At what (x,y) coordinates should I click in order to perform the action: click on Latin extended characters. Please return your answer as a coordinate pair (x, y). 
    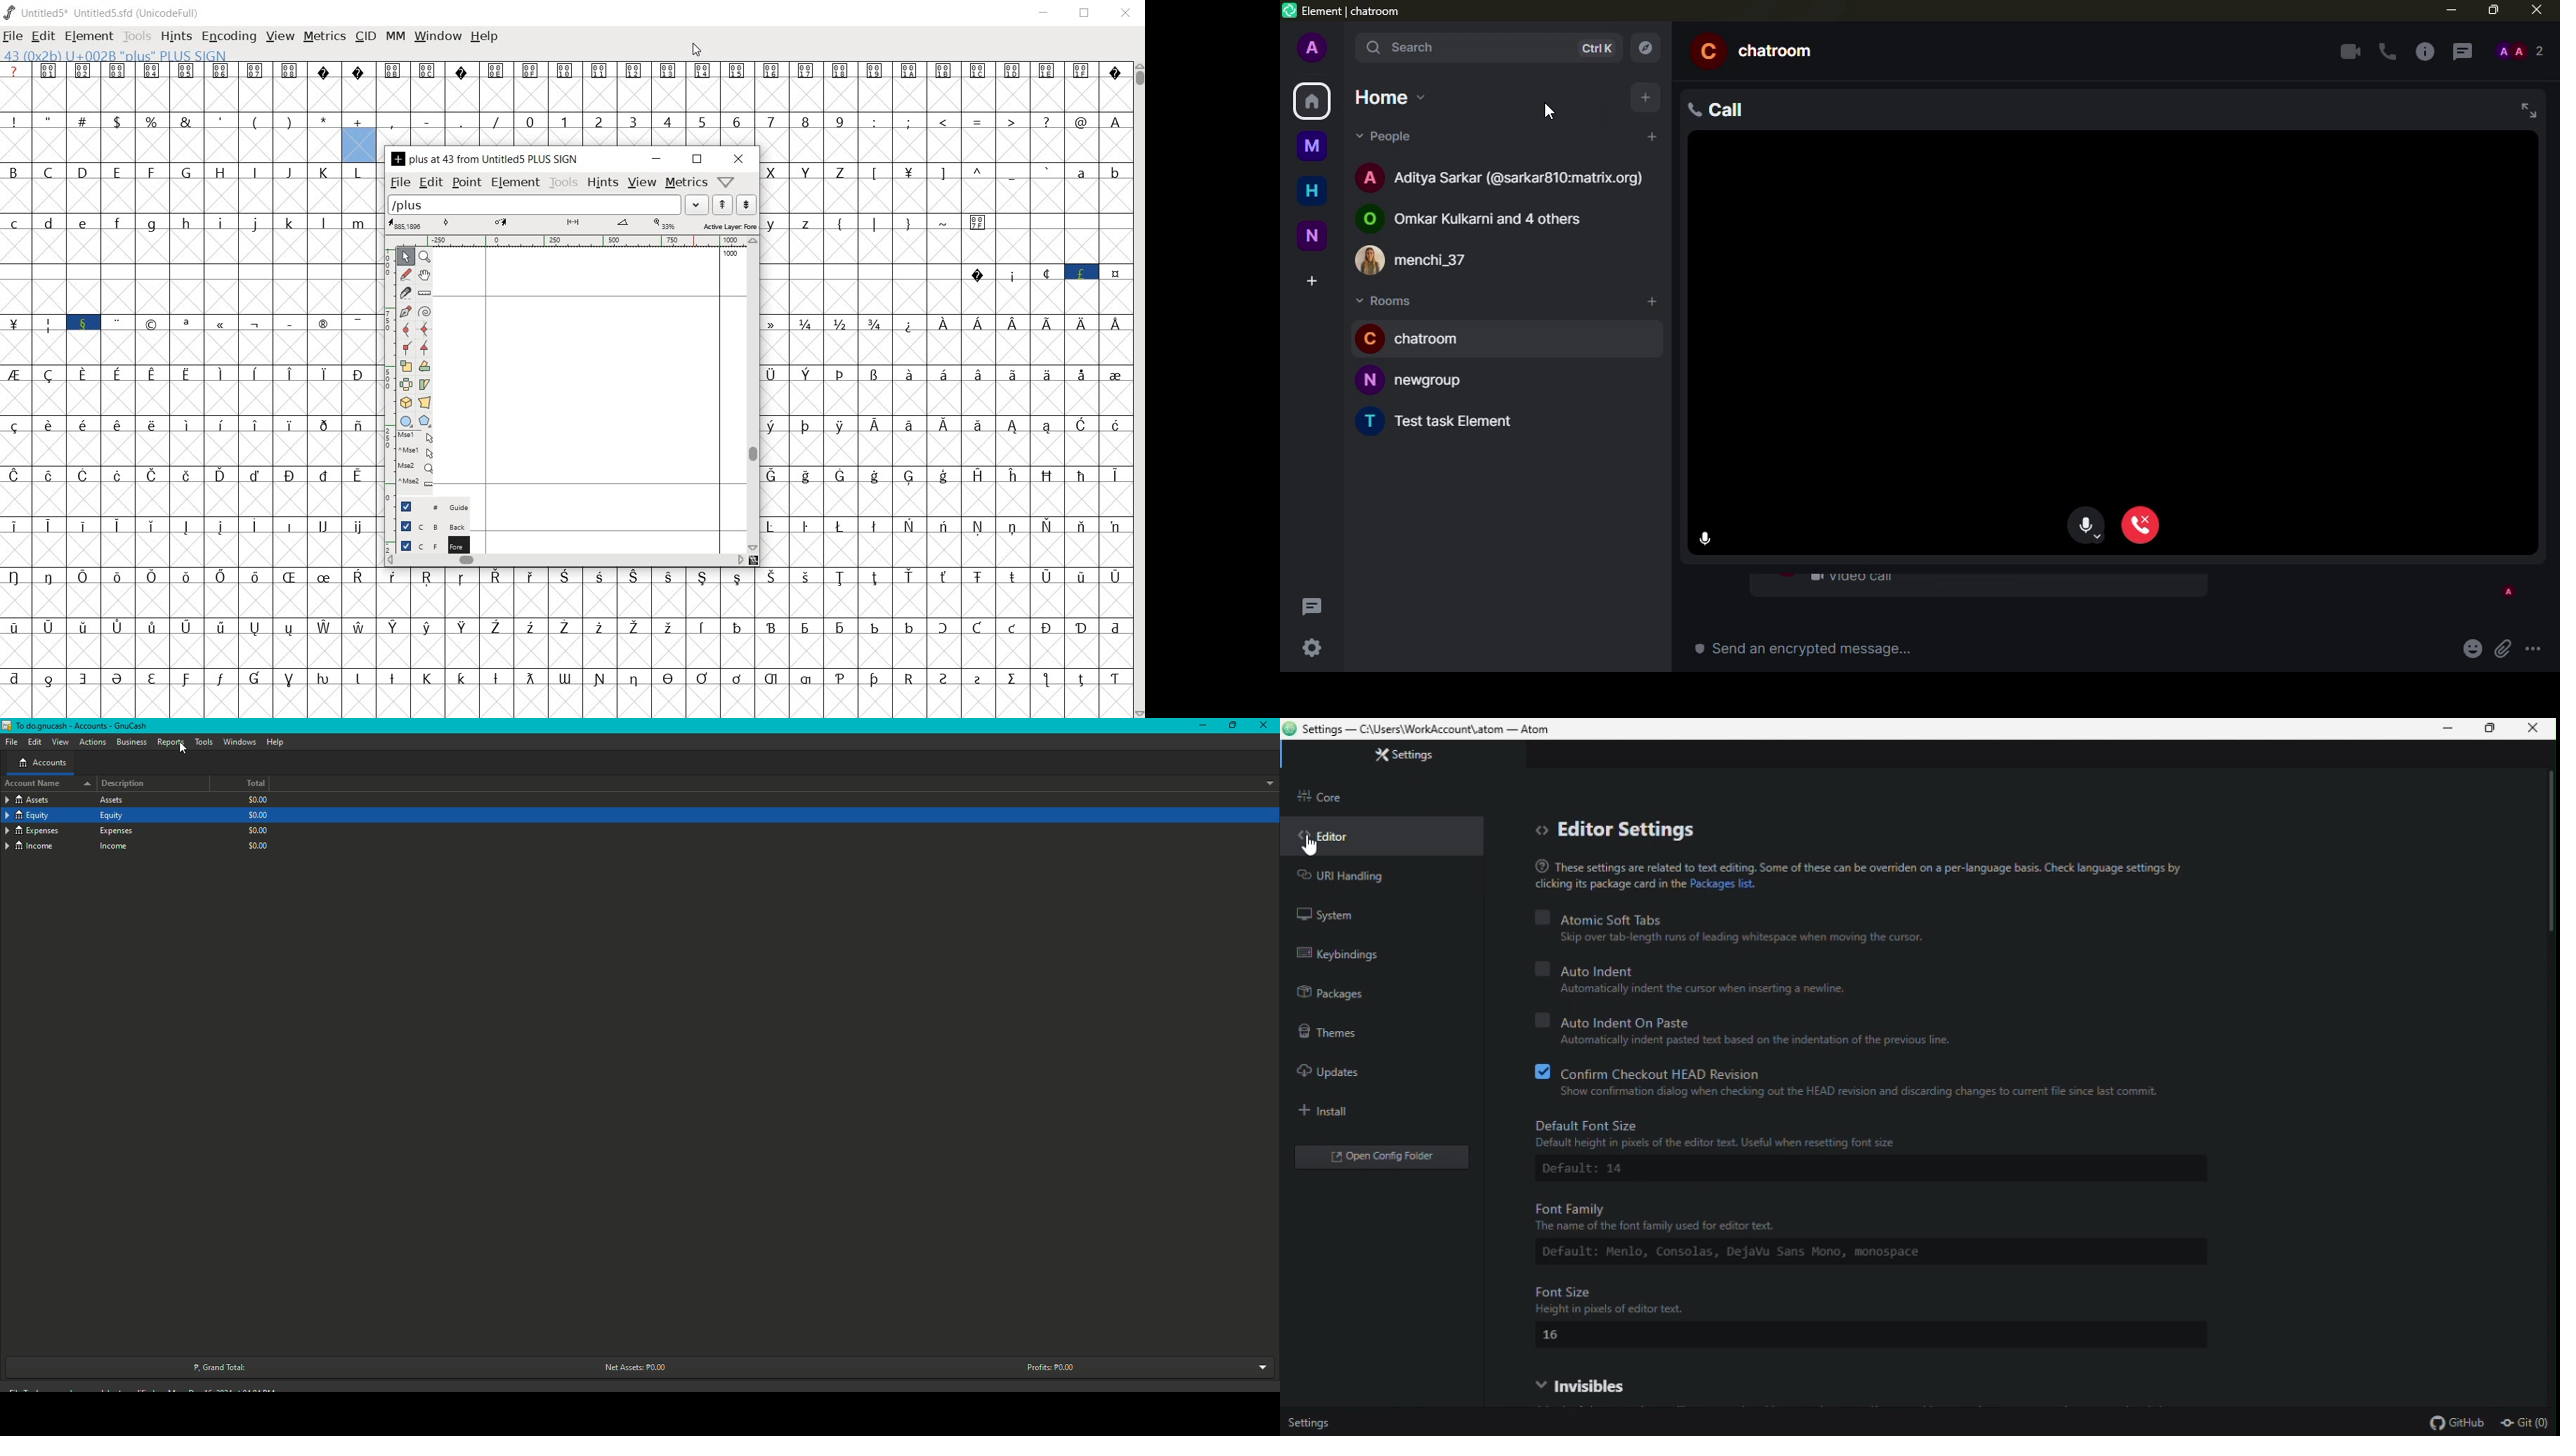
    Looking at the image, I should click on (997, 391).